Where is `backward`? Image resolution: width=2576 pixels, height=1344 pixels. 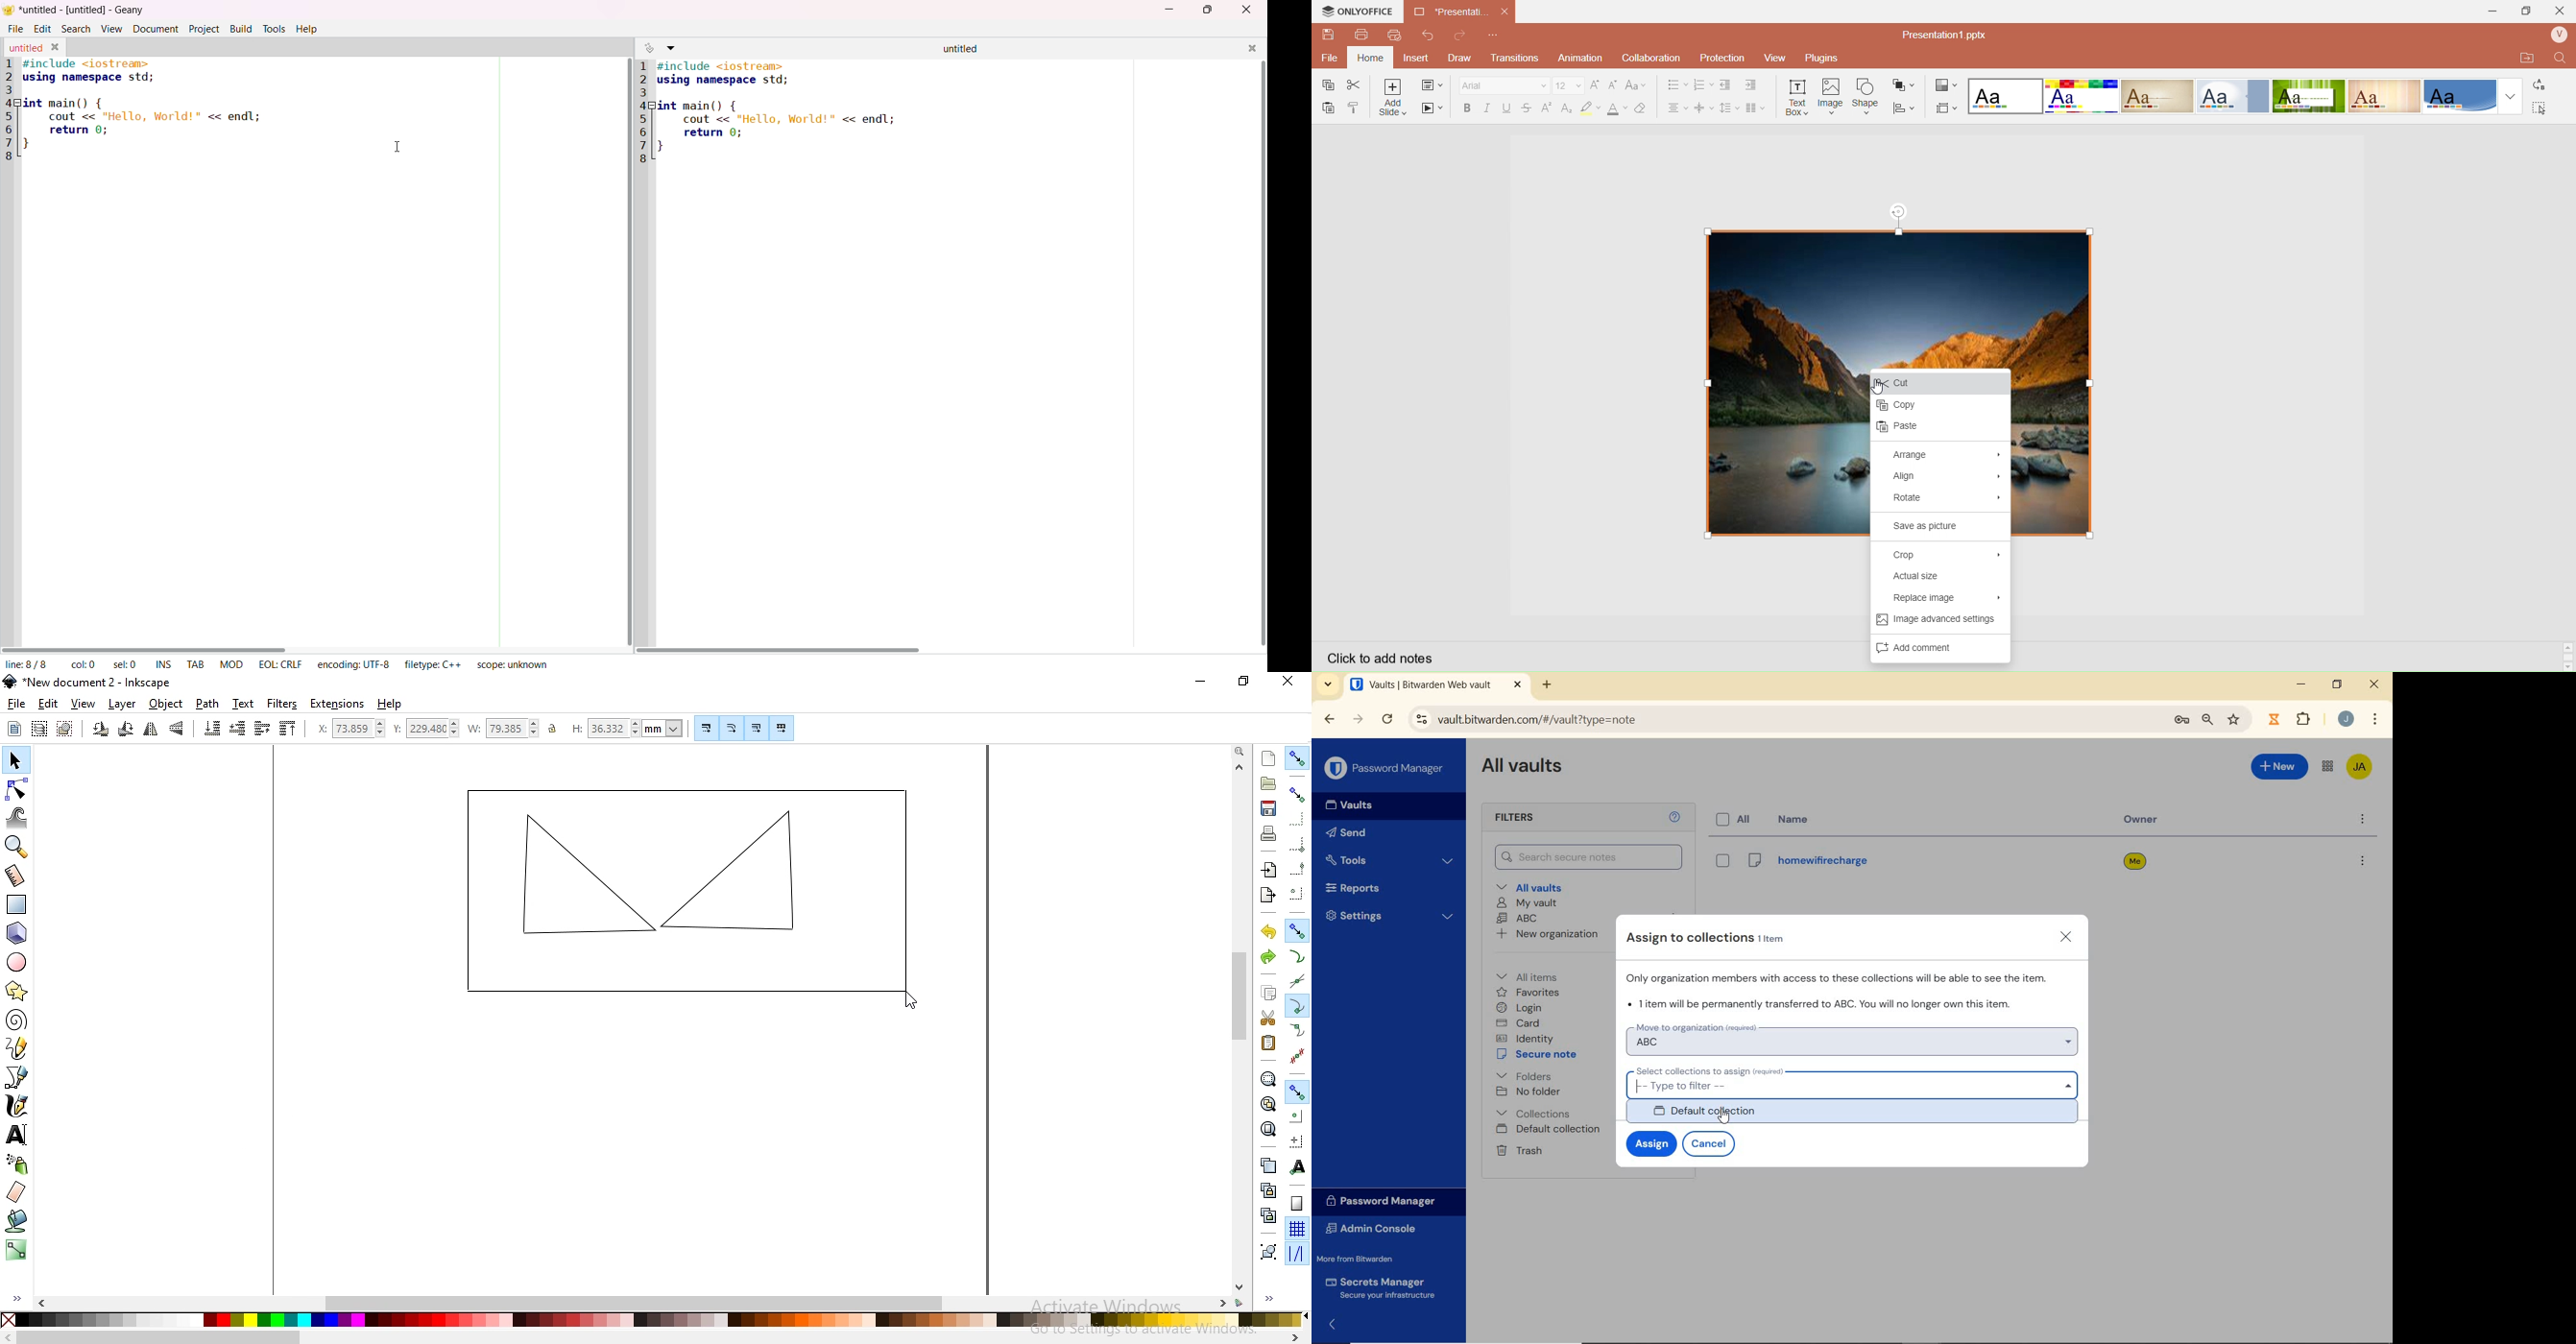
backward is located at coordinates (1330, 720).